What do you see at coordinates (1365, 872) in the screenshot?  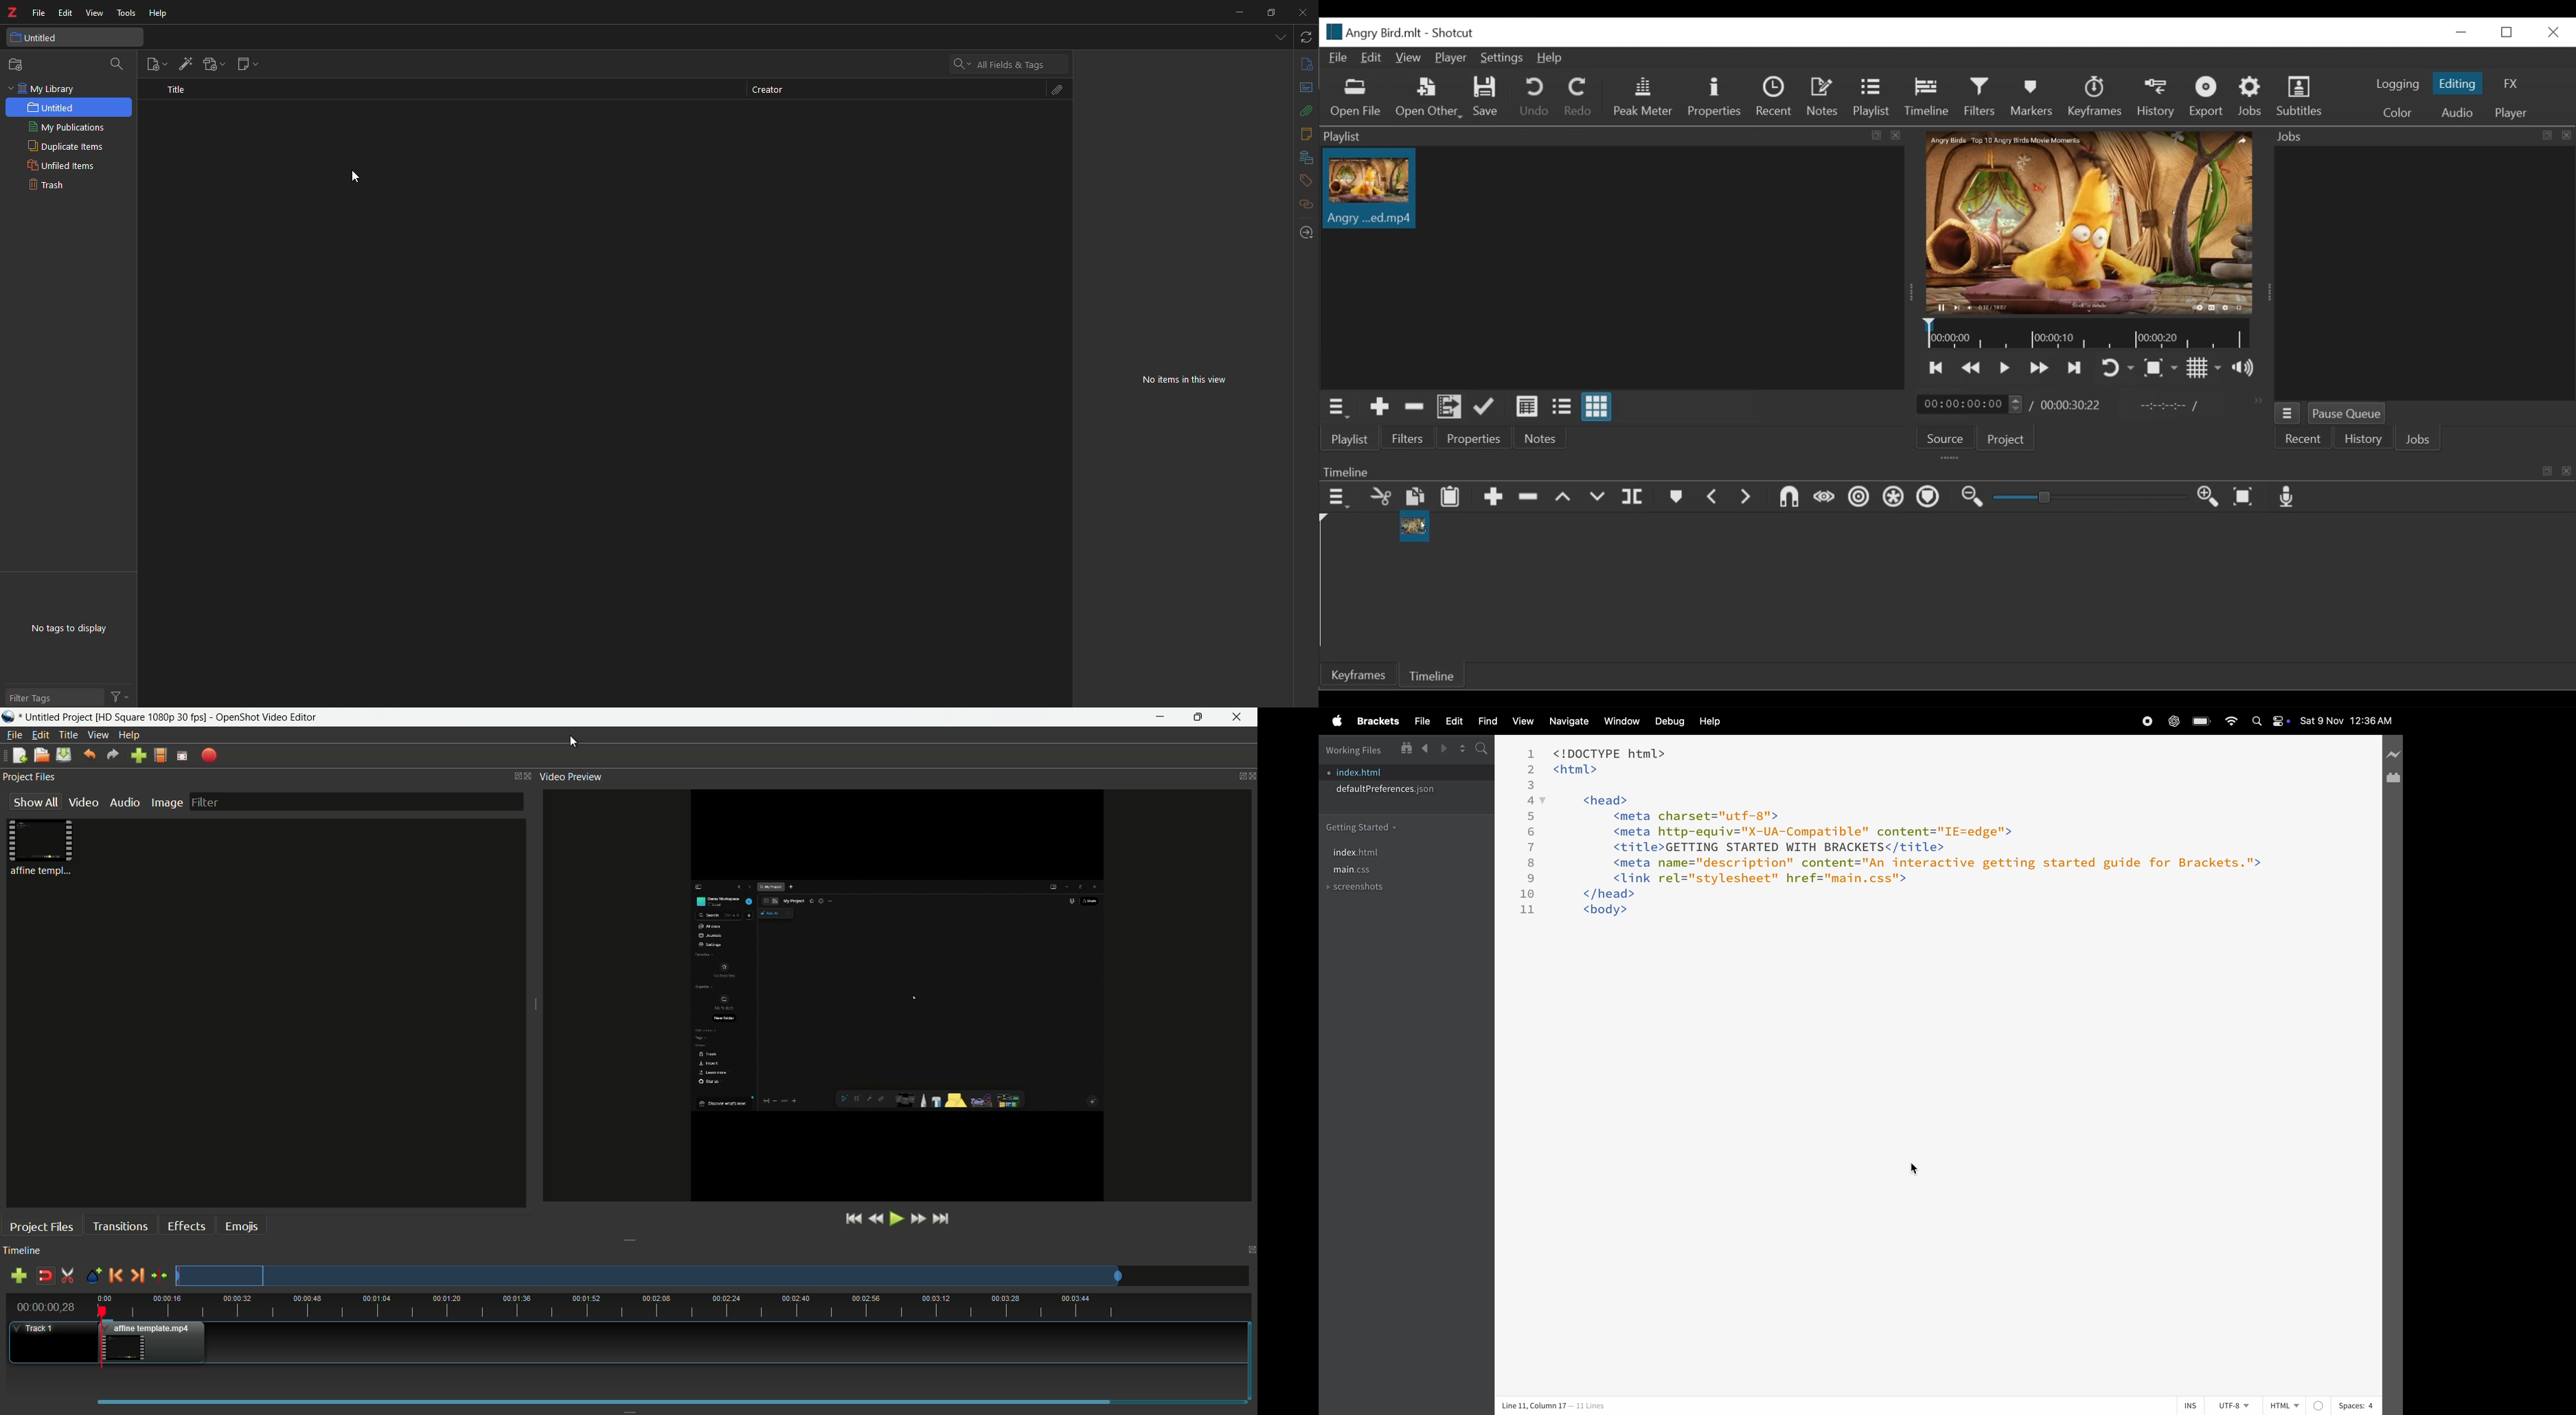 I see `main.css` at bounding box center [1365, 872].